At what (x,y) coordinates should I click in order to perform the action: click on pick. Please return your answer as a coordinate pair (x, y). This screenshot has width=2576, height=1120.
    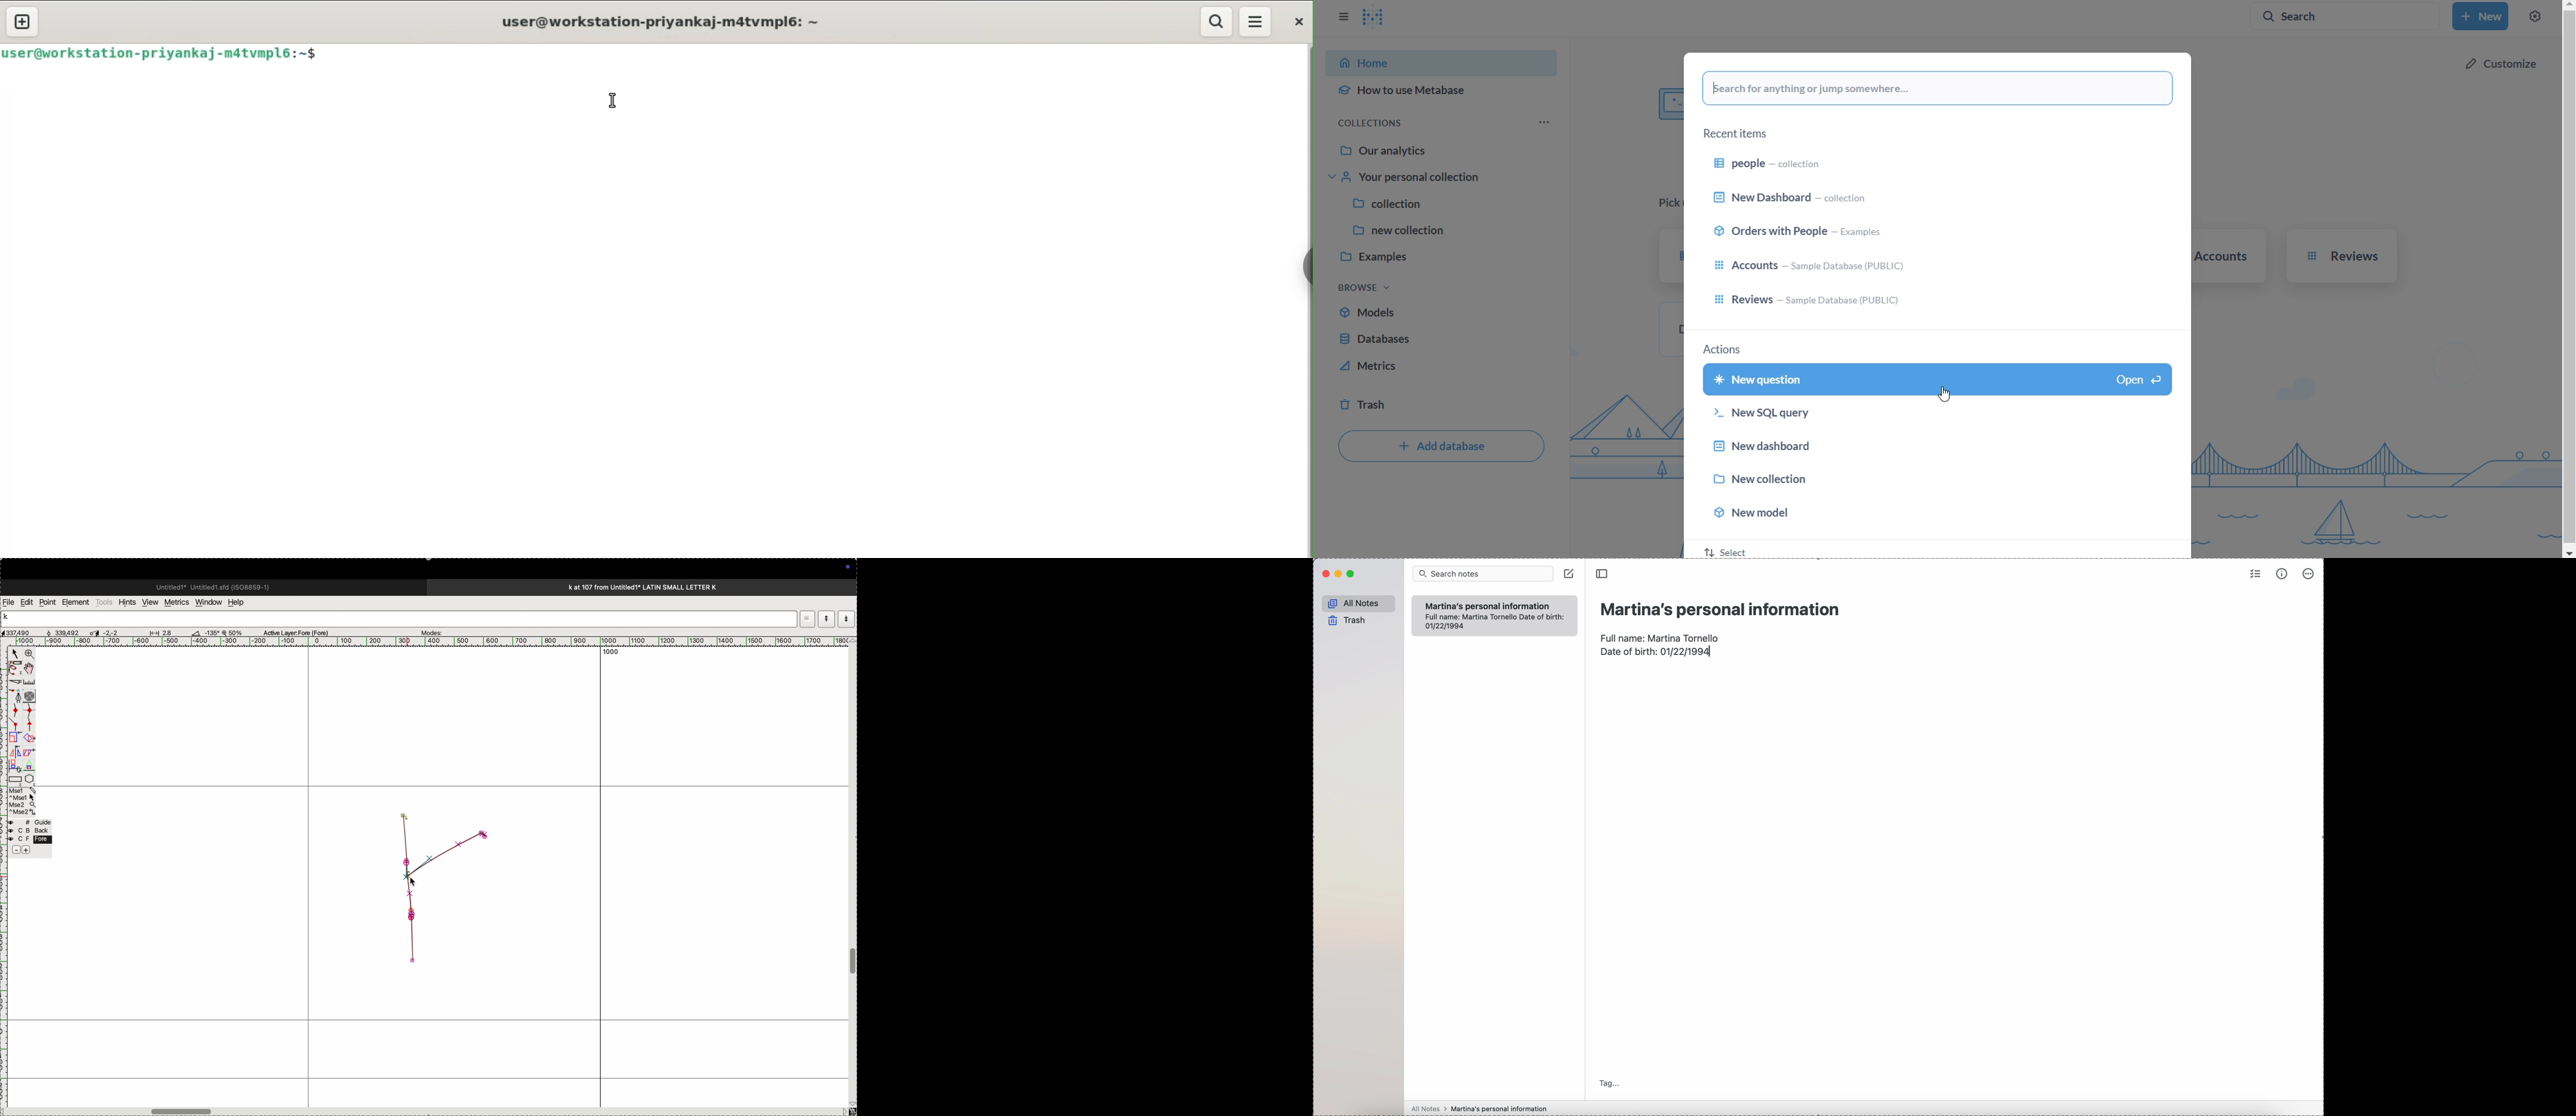
    Looking at the image, I should click on (1662, 201).